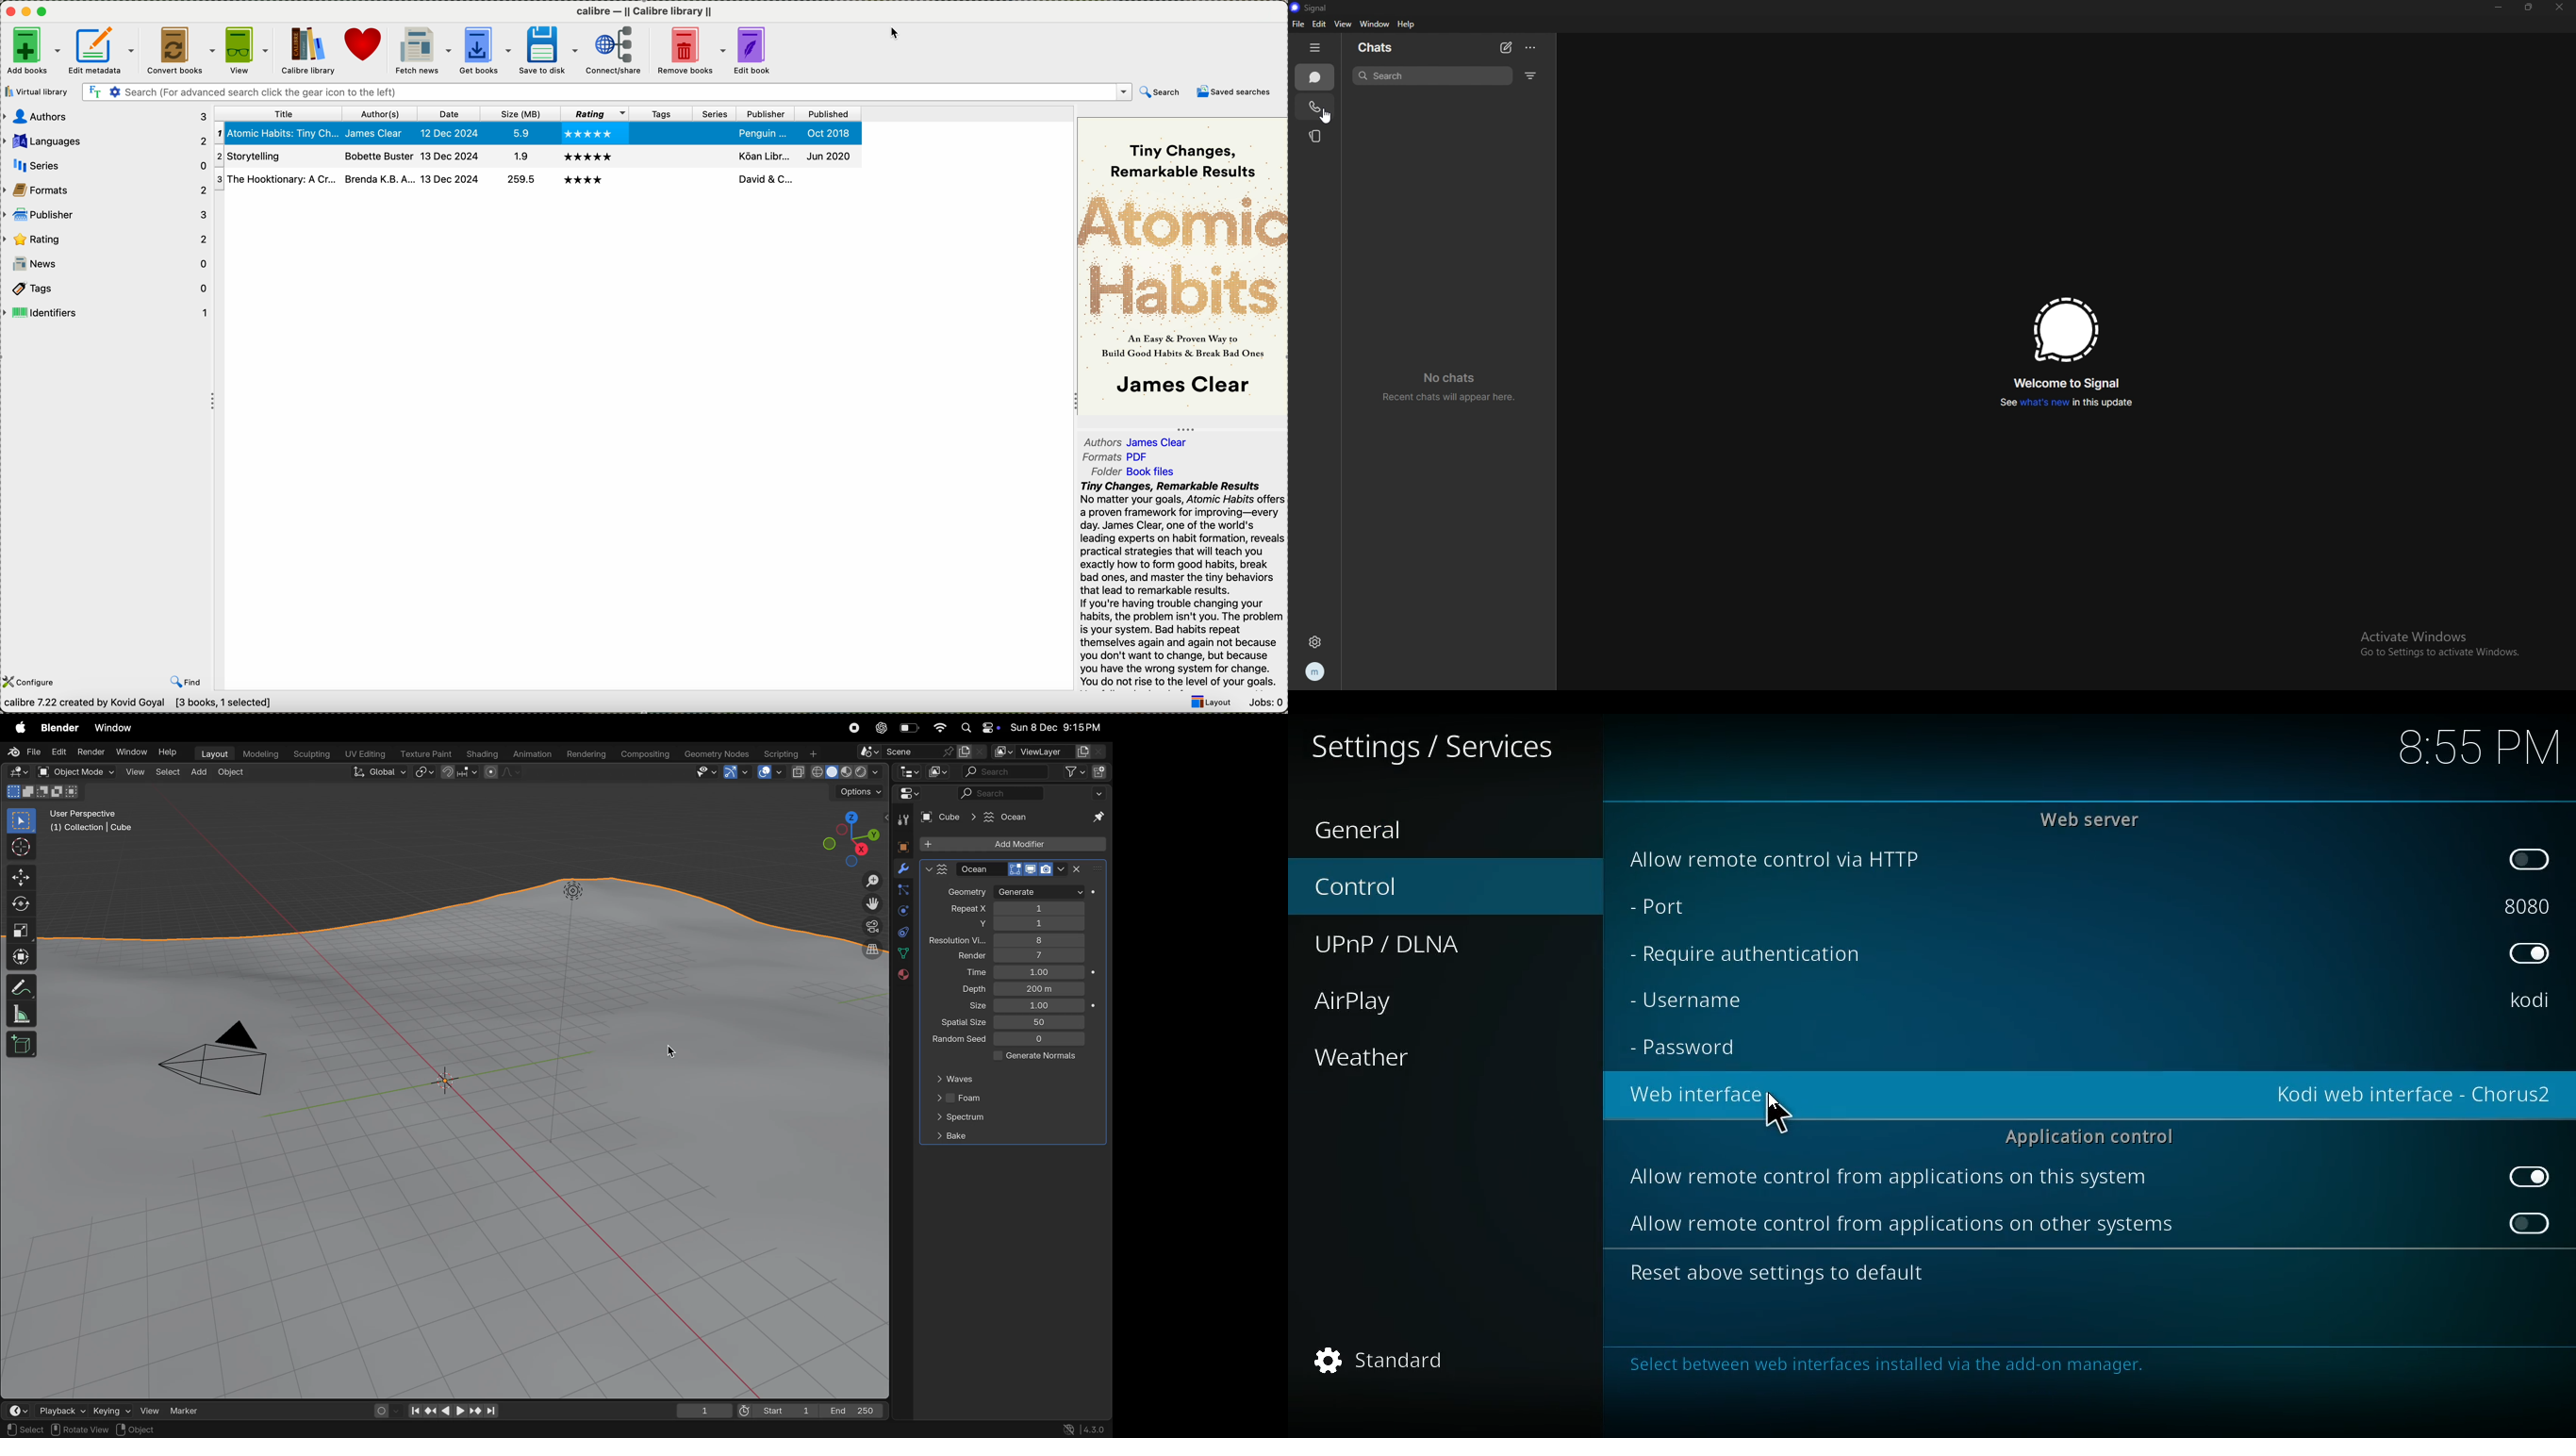 Image resolution: width=2576 pixels, height=1456 pixels. What do you see at coordinates (44, 12) in the screenshot?
I see `maximize` at bounding box center [44, 12].